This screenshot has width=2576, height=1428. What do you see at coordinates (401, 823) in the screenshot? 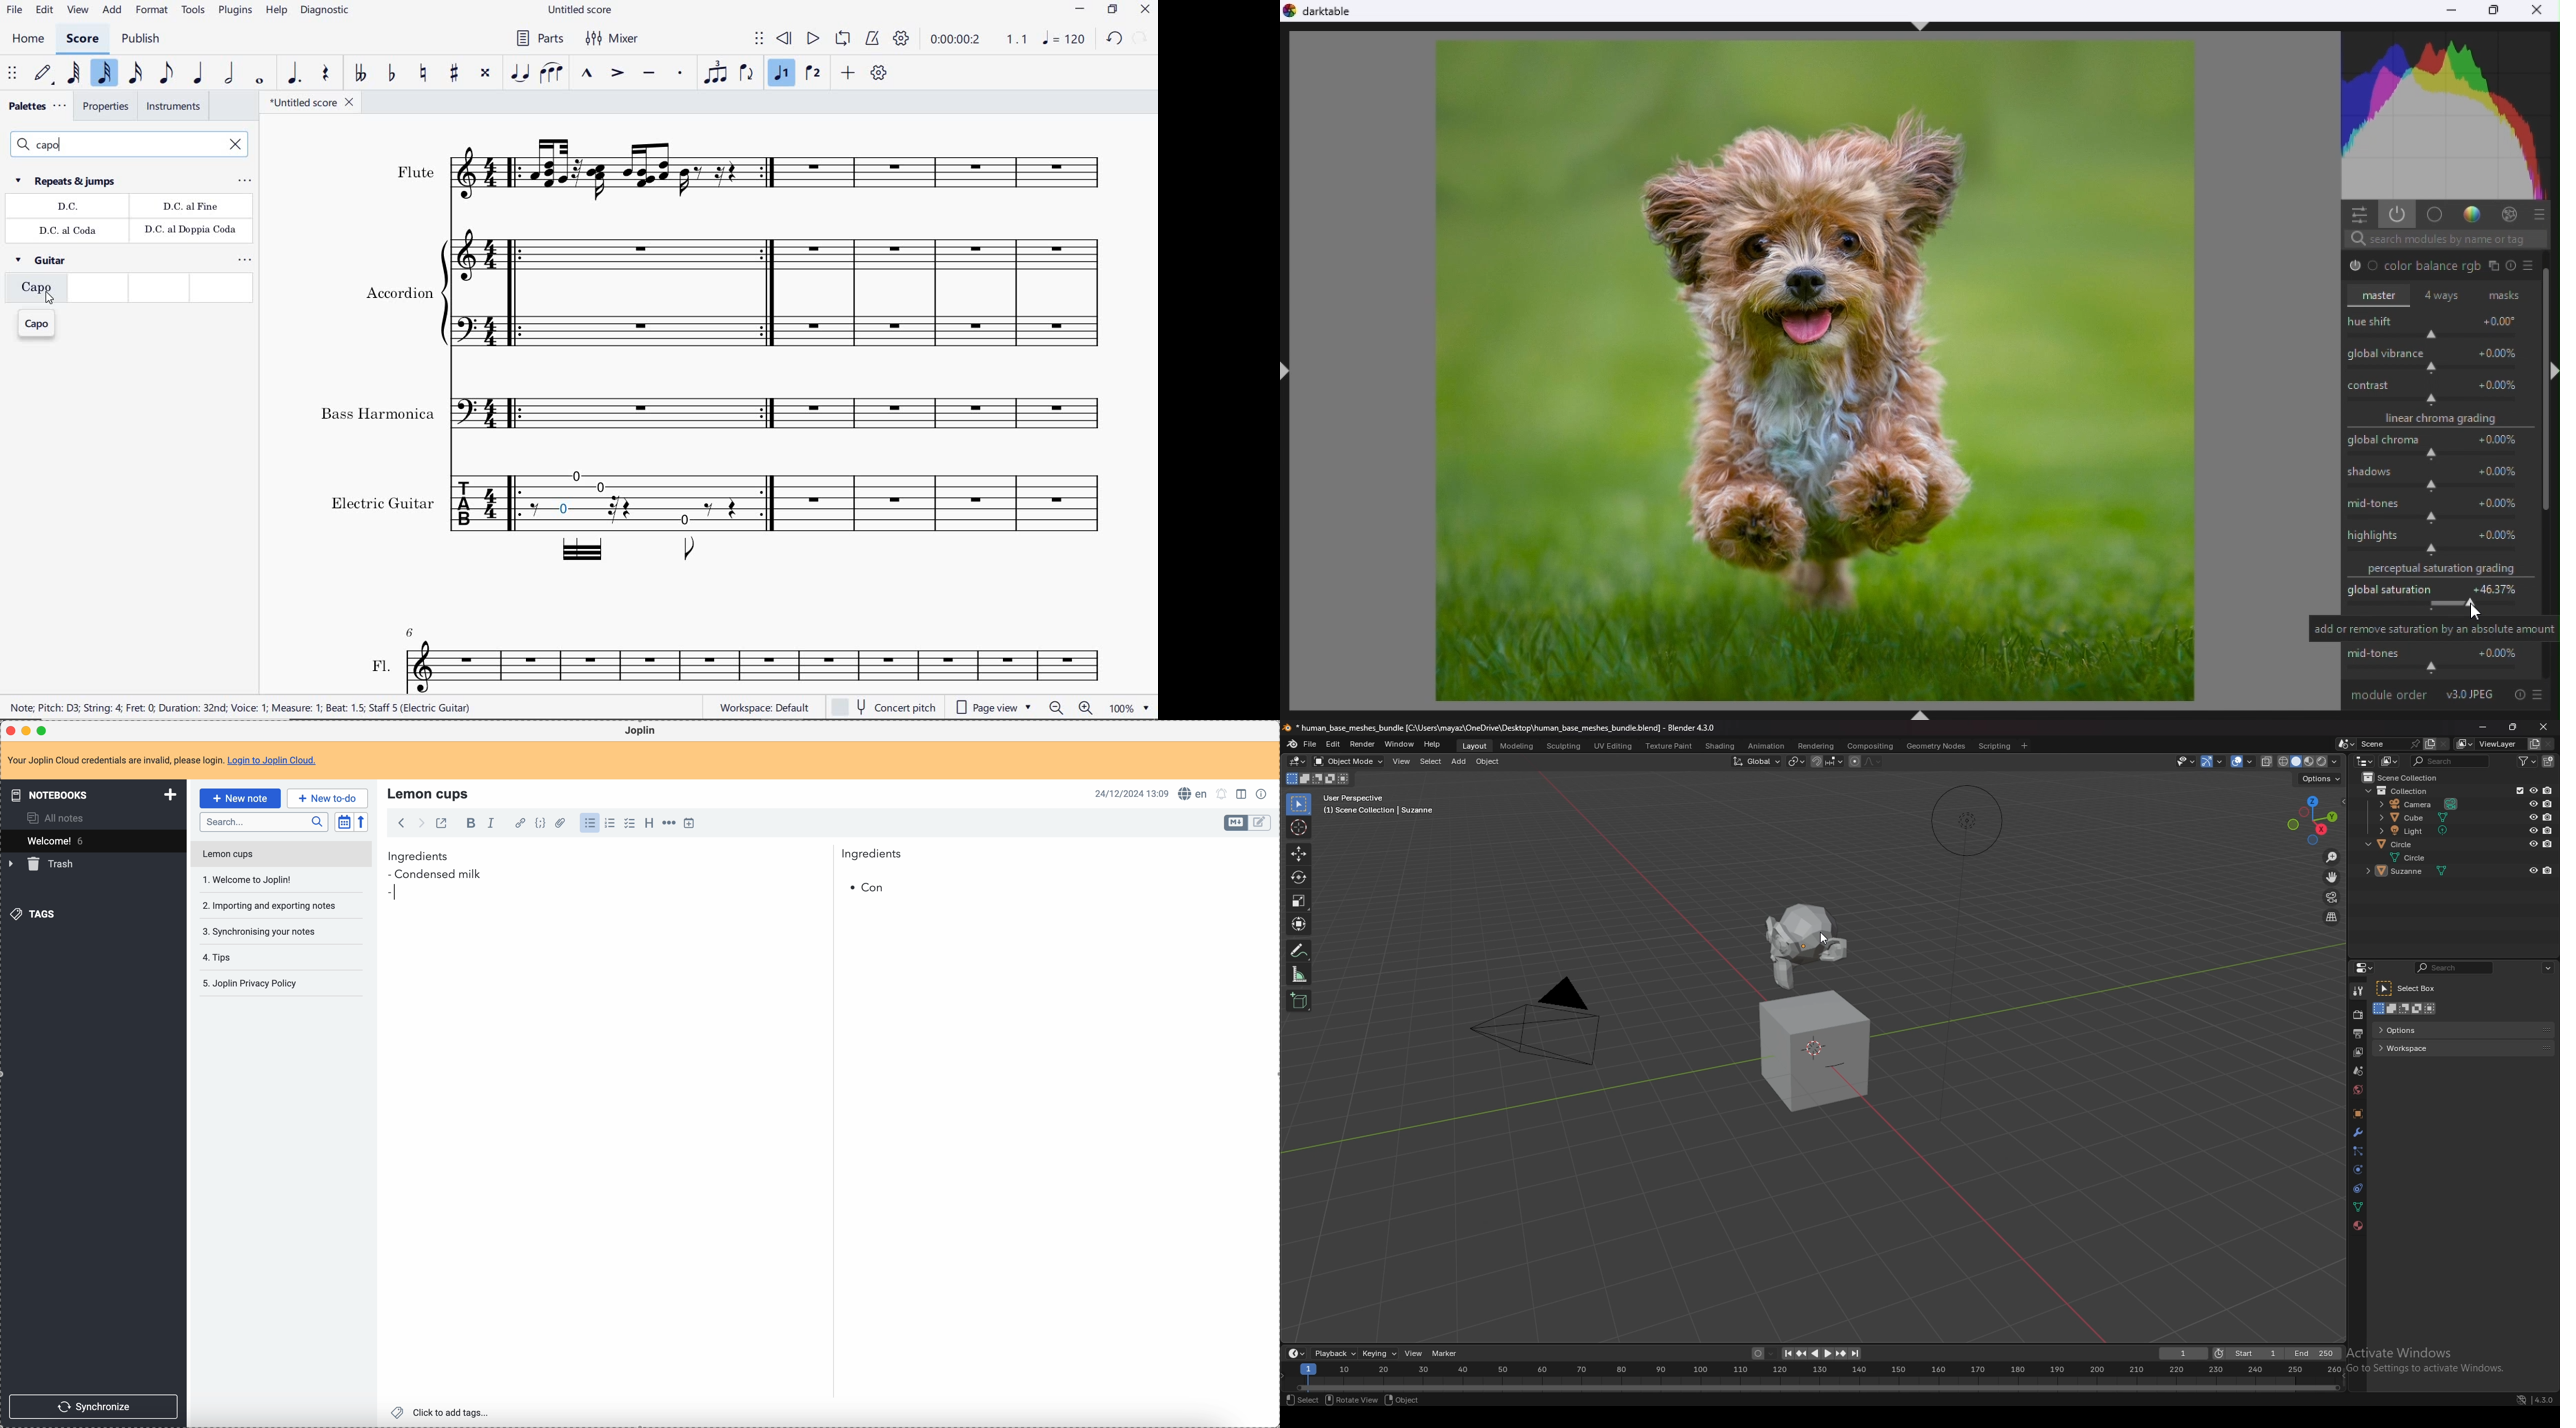
I see `back` at bounding box center [401, 823].